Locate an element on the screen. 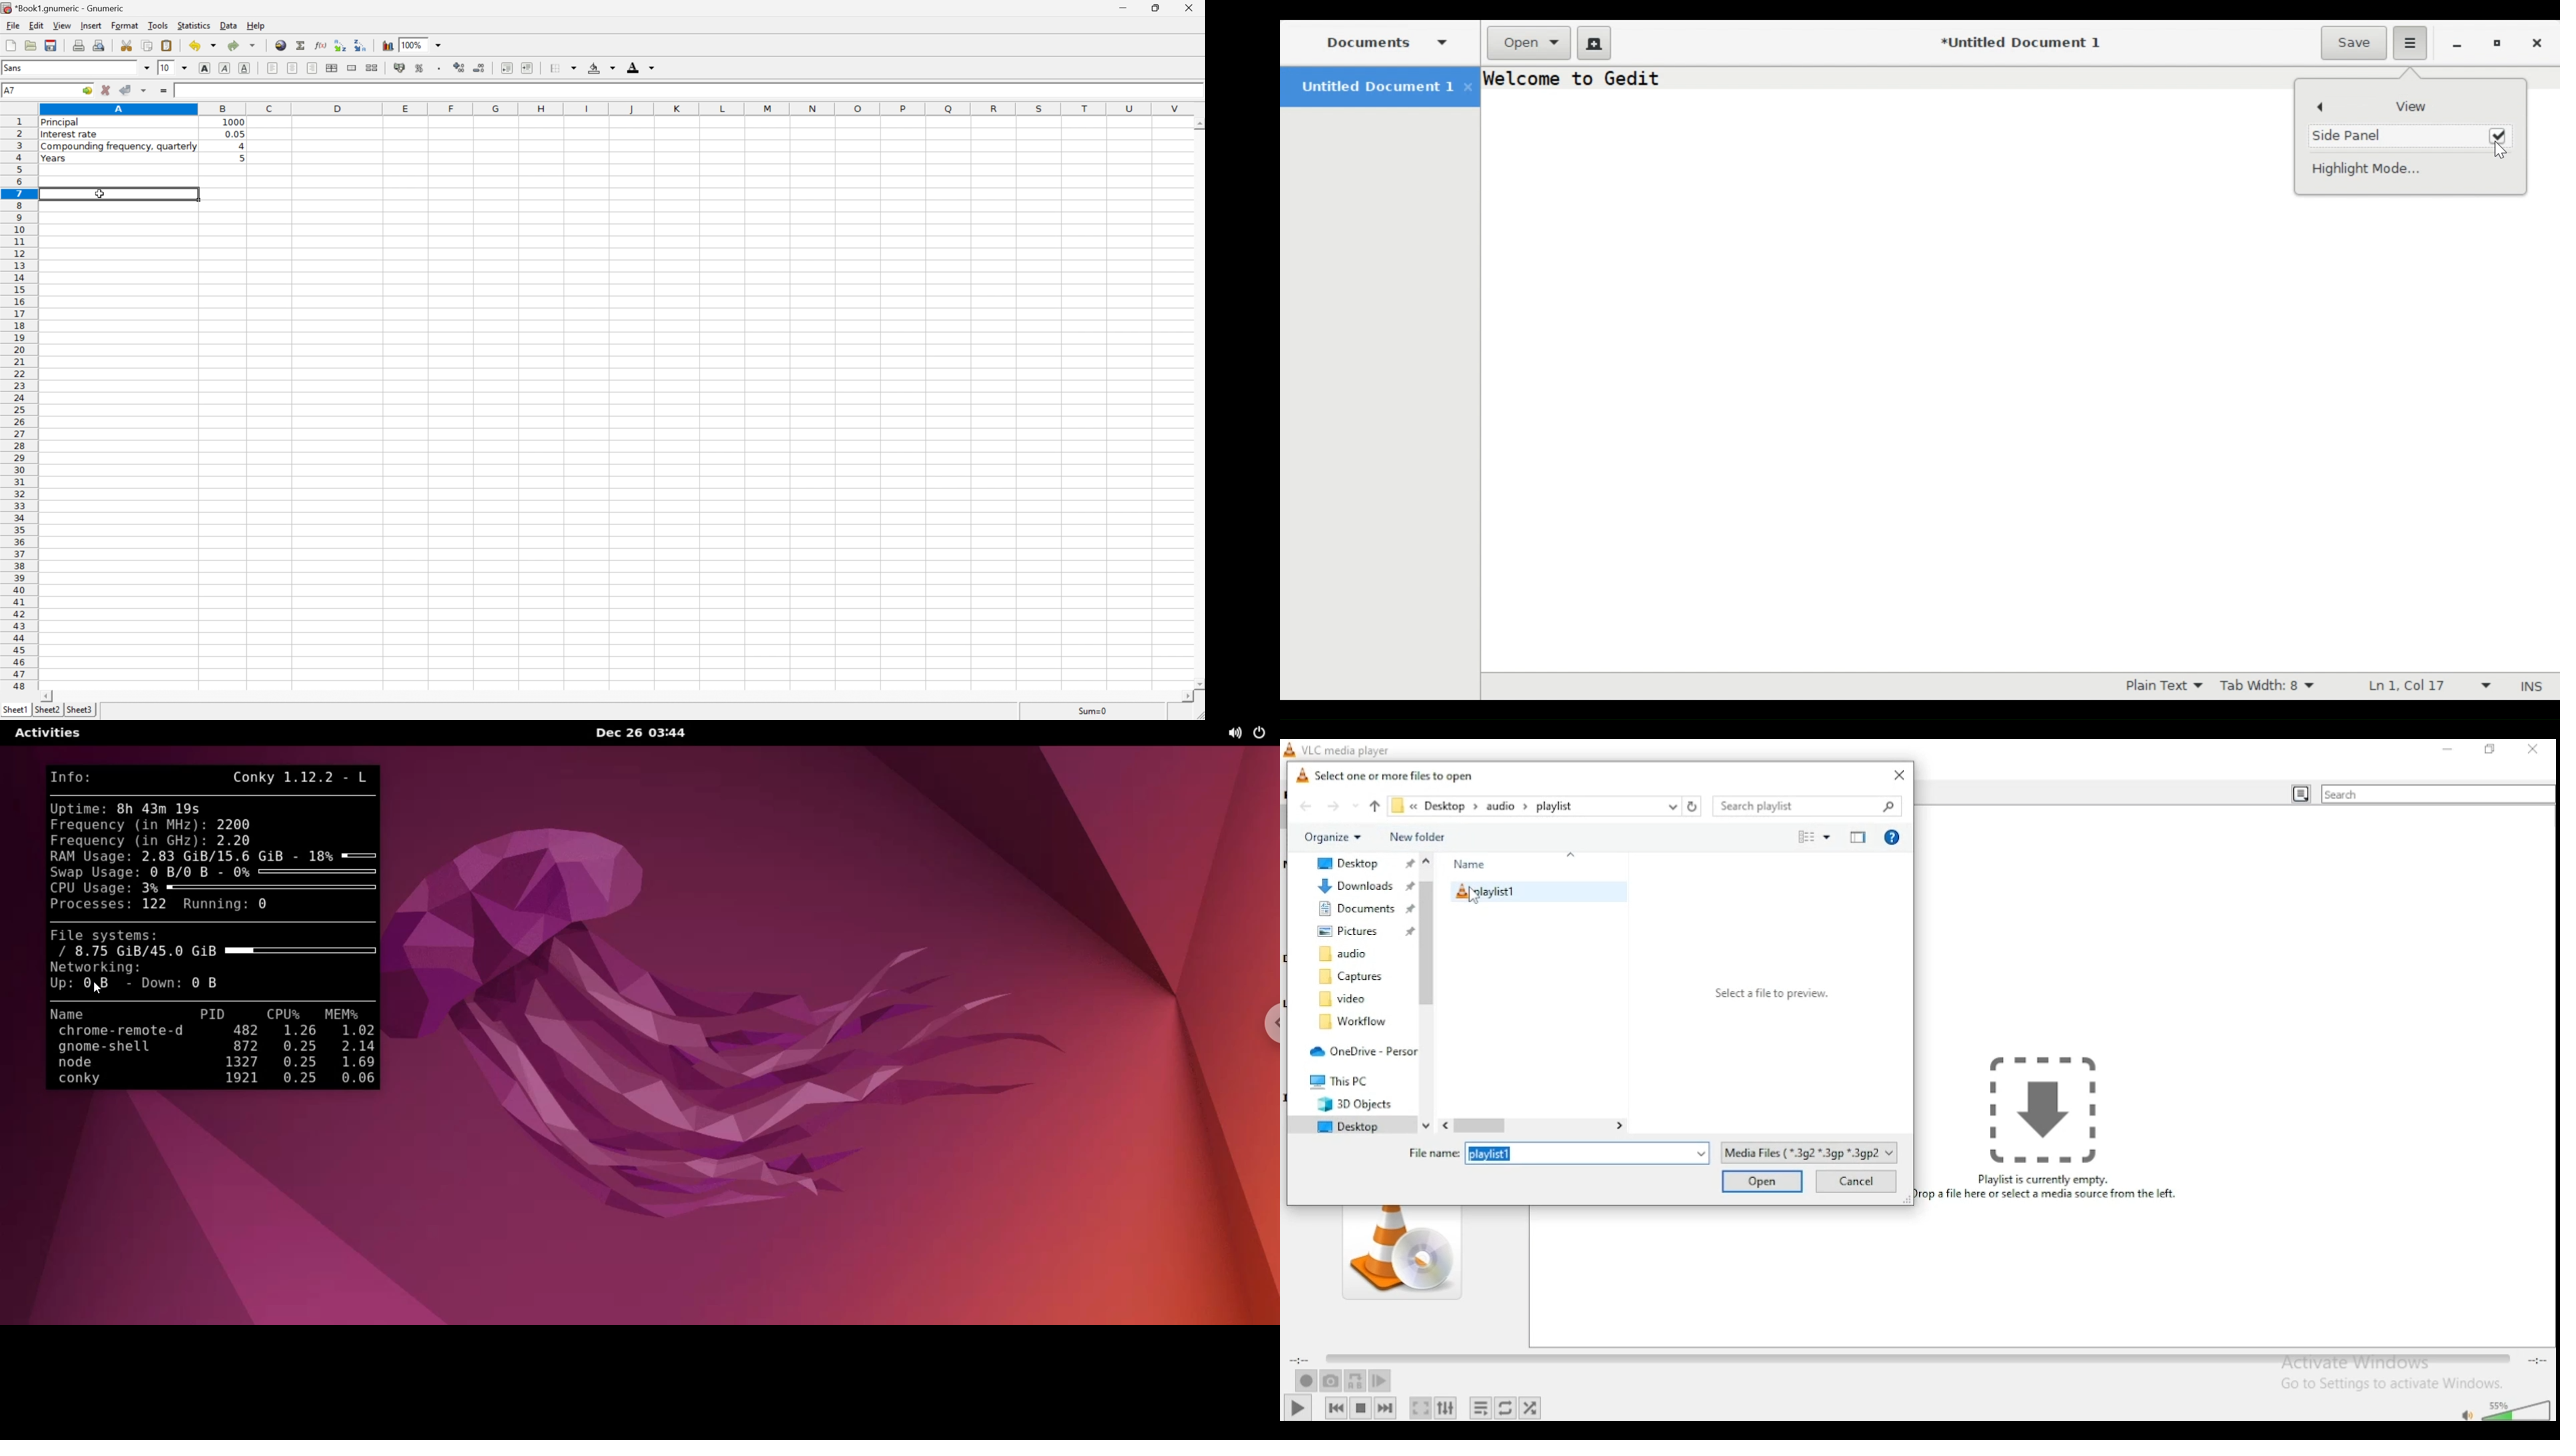 The image size is (2576, 1456). Go to settings to activate windows is located at coordinates (2384, 1384).